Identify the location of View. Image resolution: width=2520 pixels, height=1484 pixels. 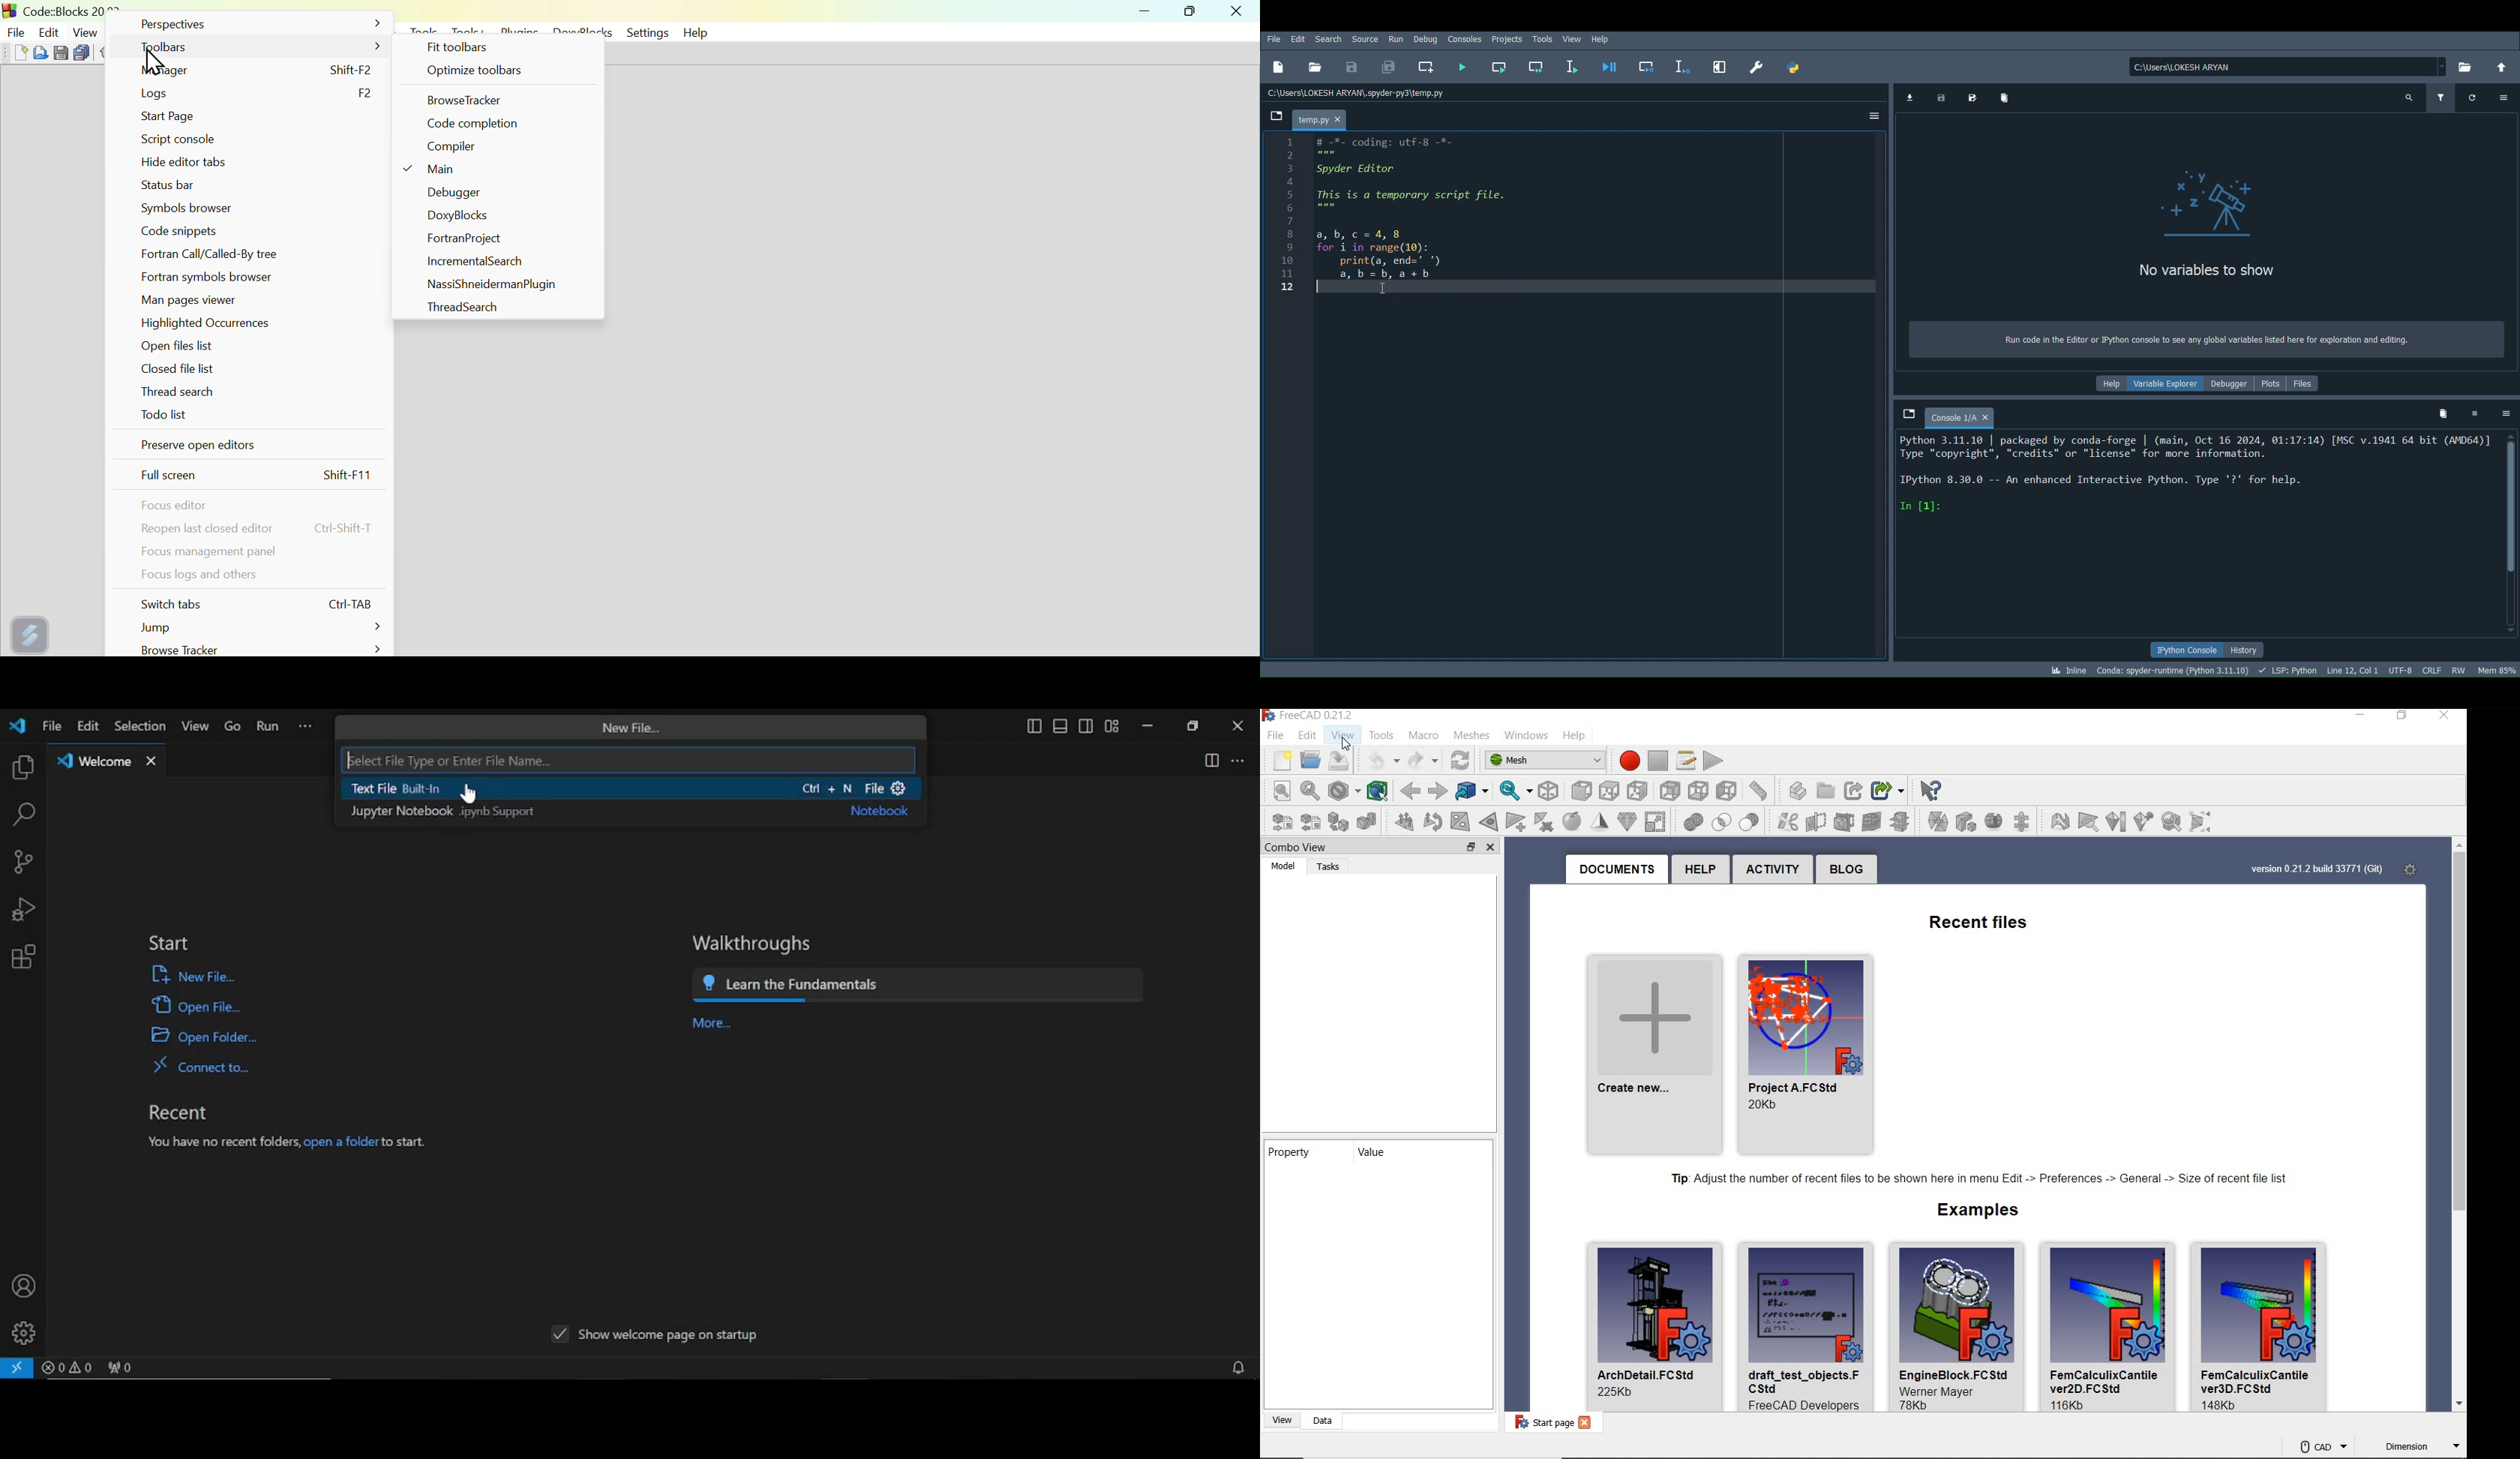
(1572, 39).